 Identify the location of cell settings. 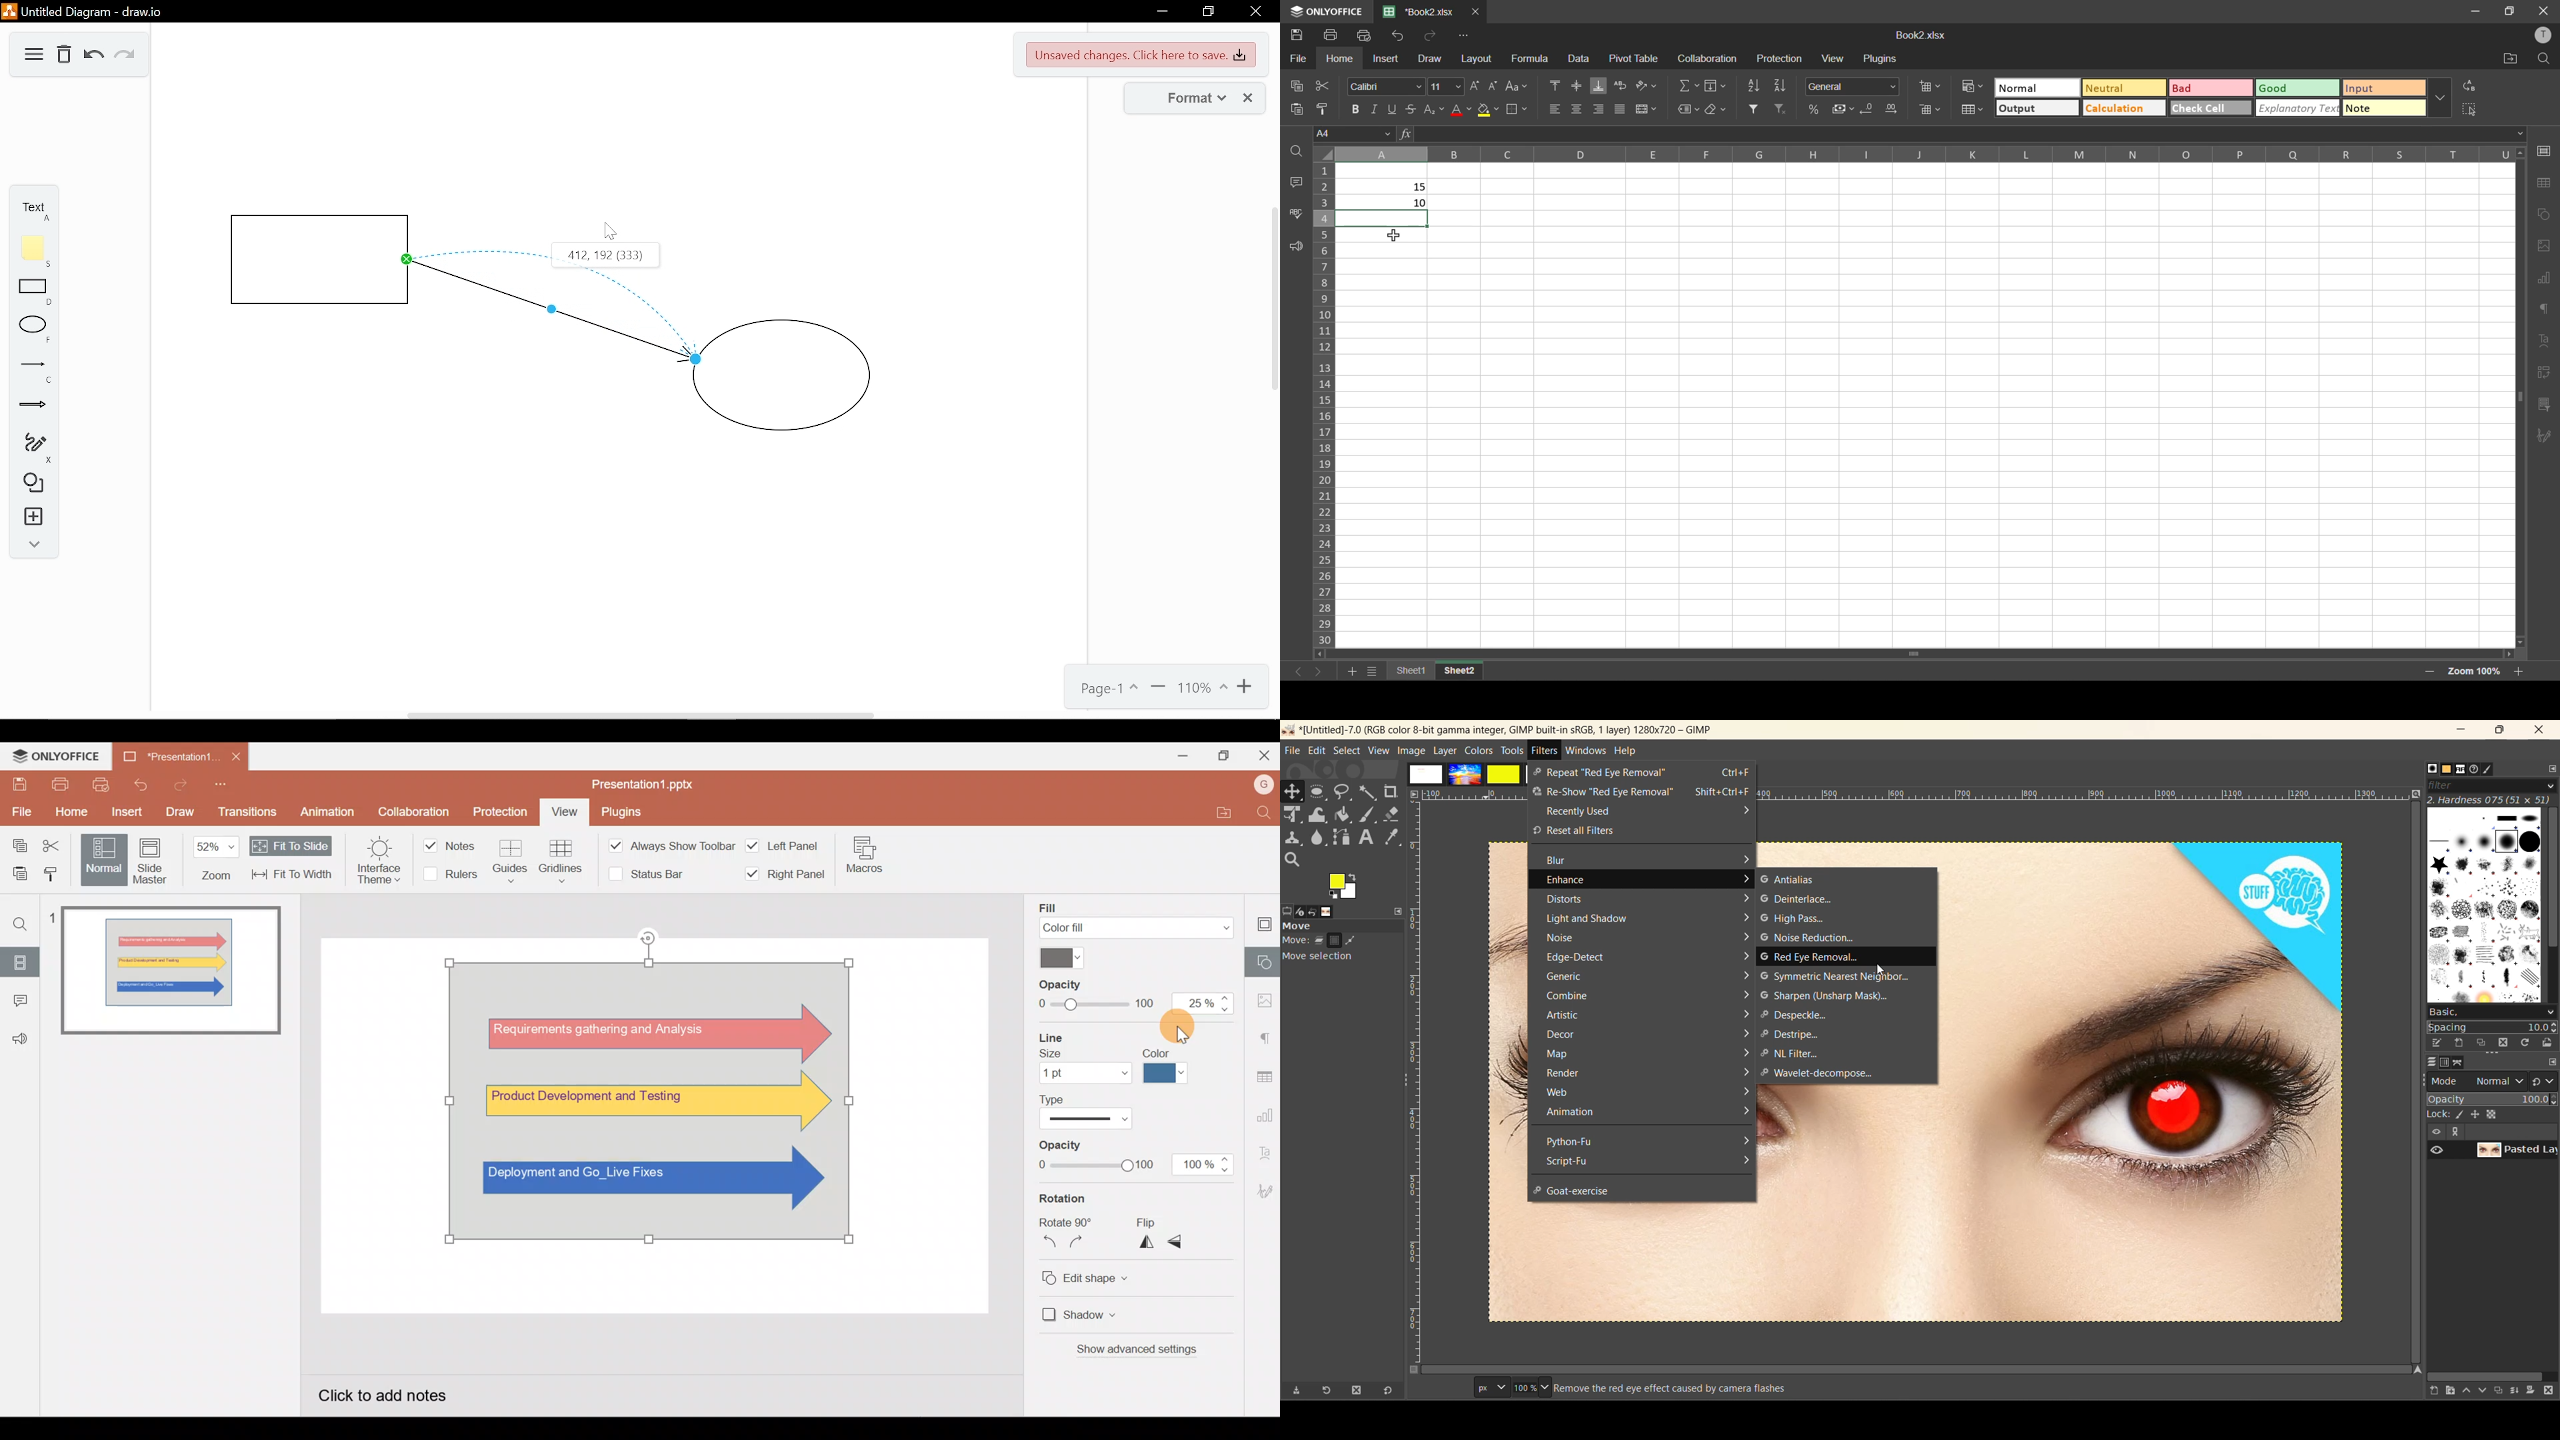
(2543, 150).